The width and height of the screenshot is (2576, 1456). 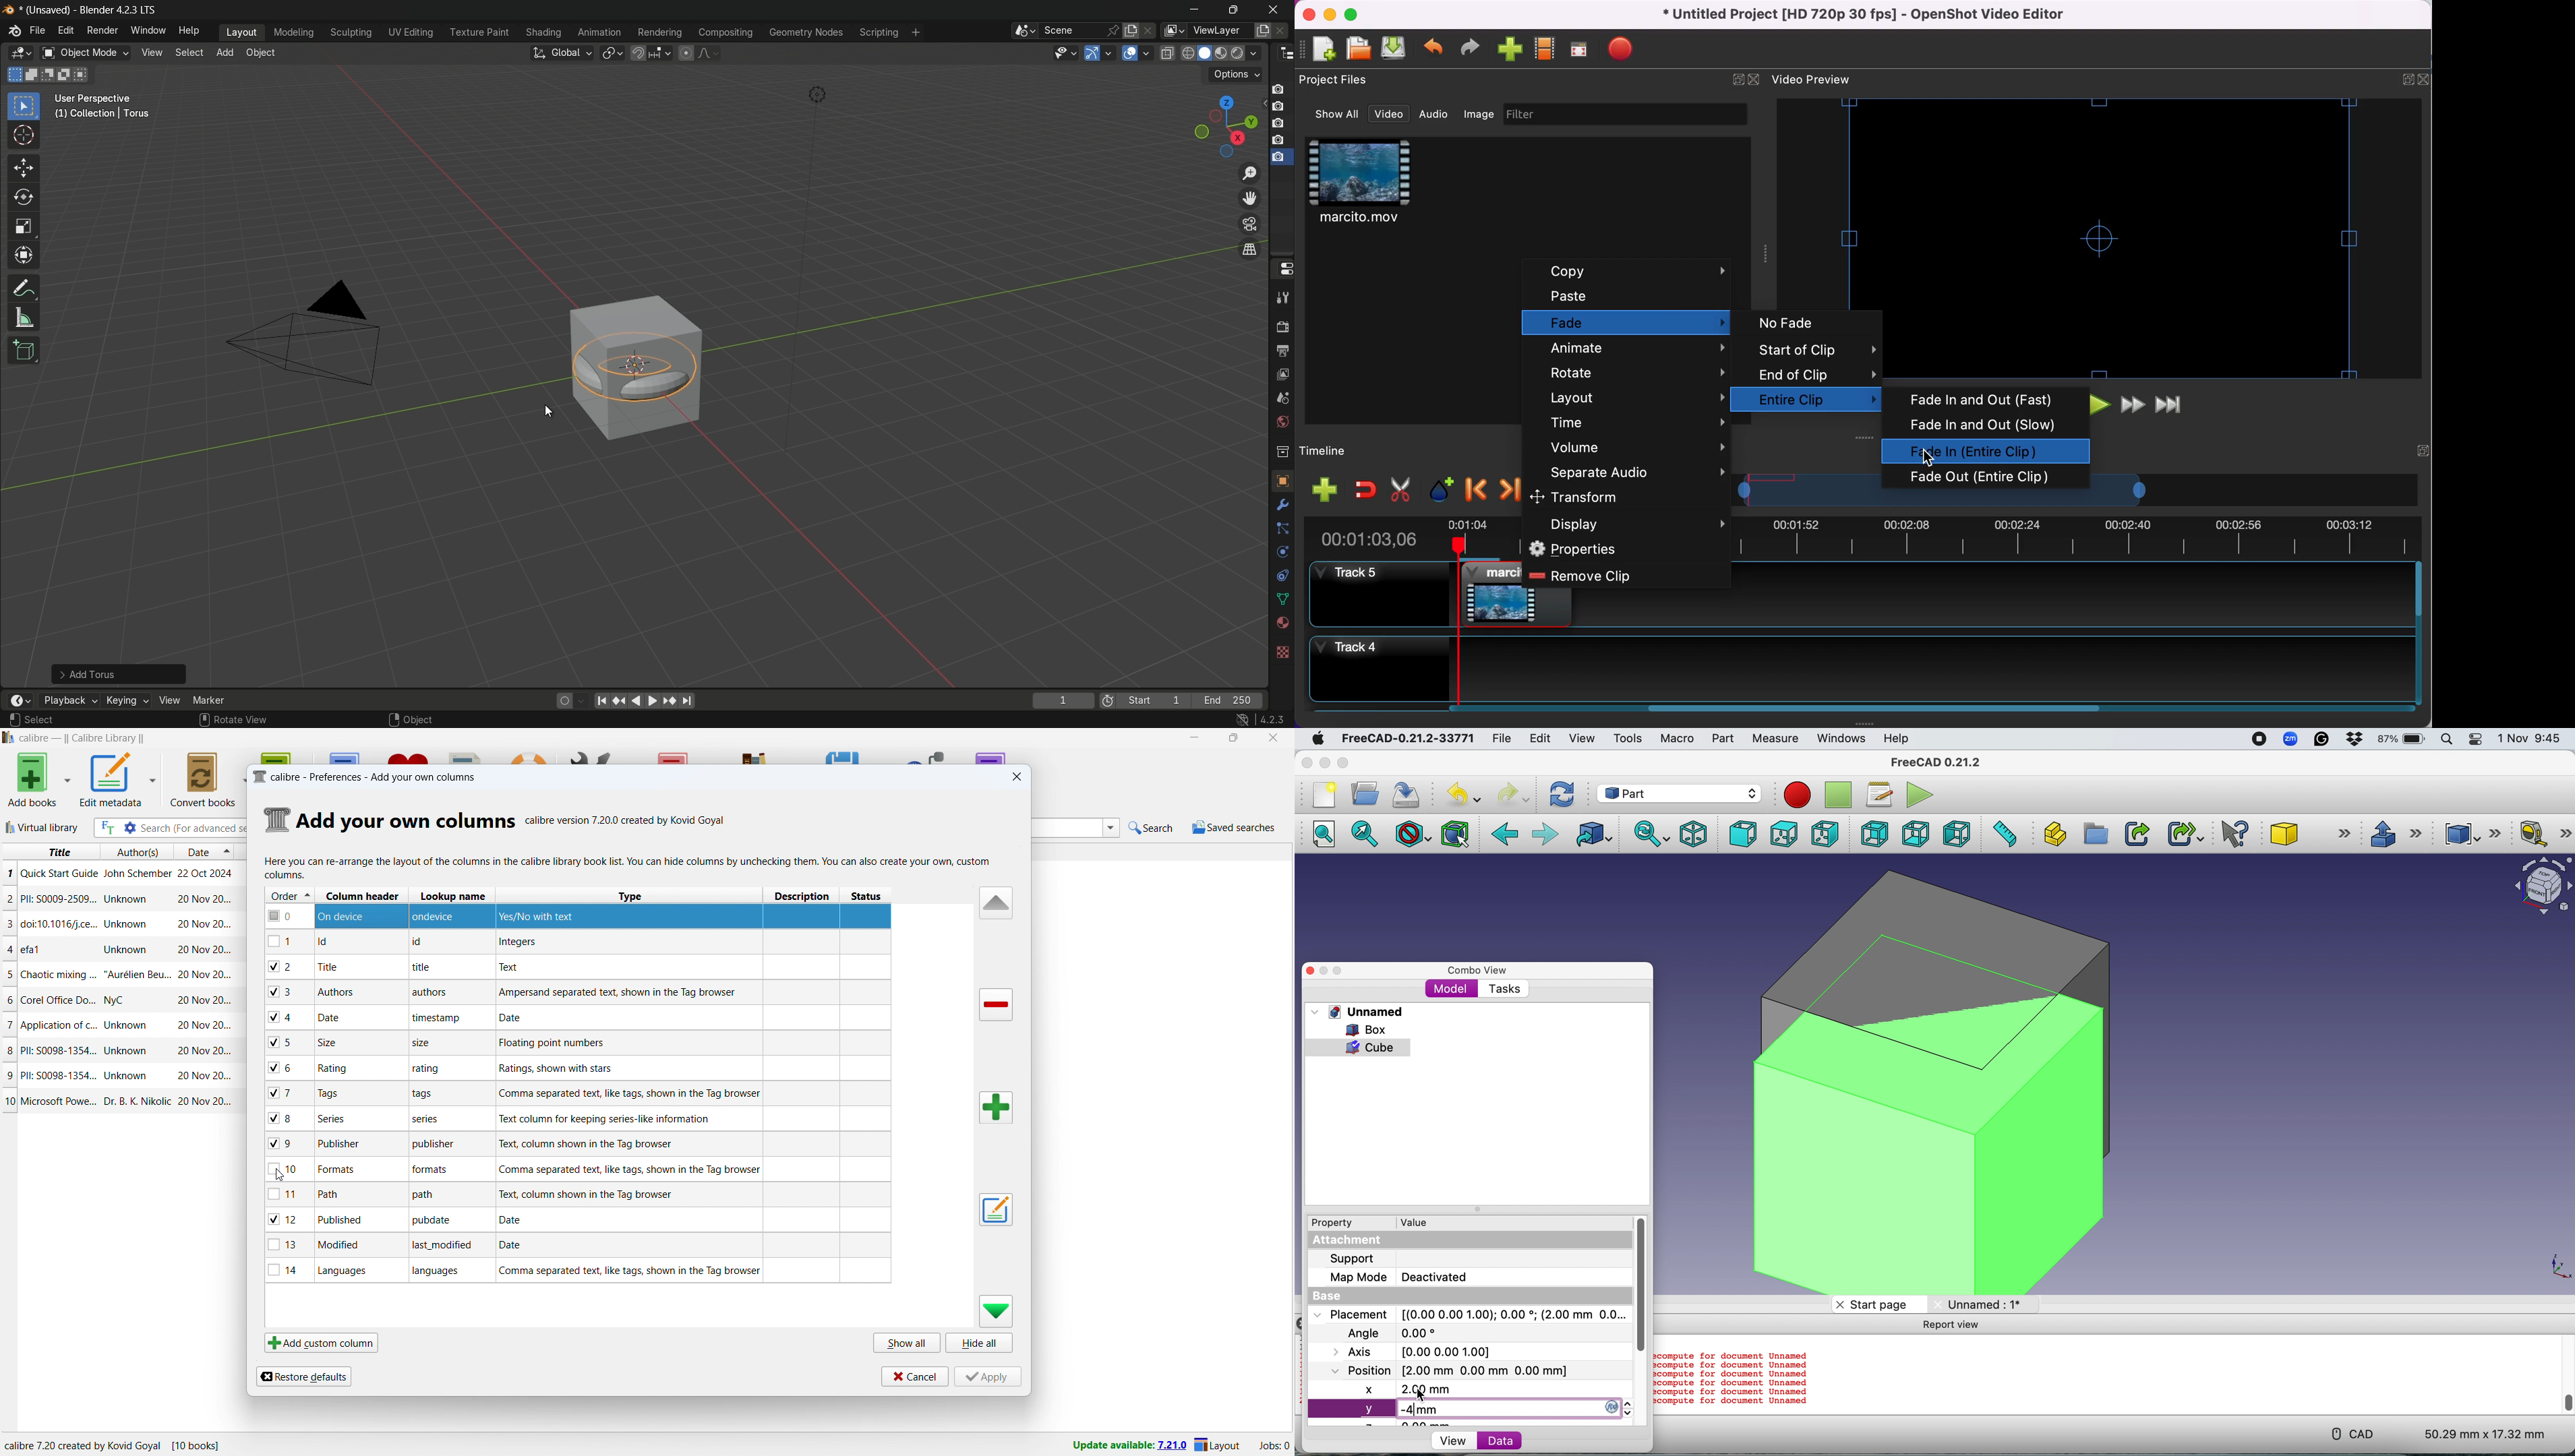 I want to click on Undo, so click(x=1466, y=795).